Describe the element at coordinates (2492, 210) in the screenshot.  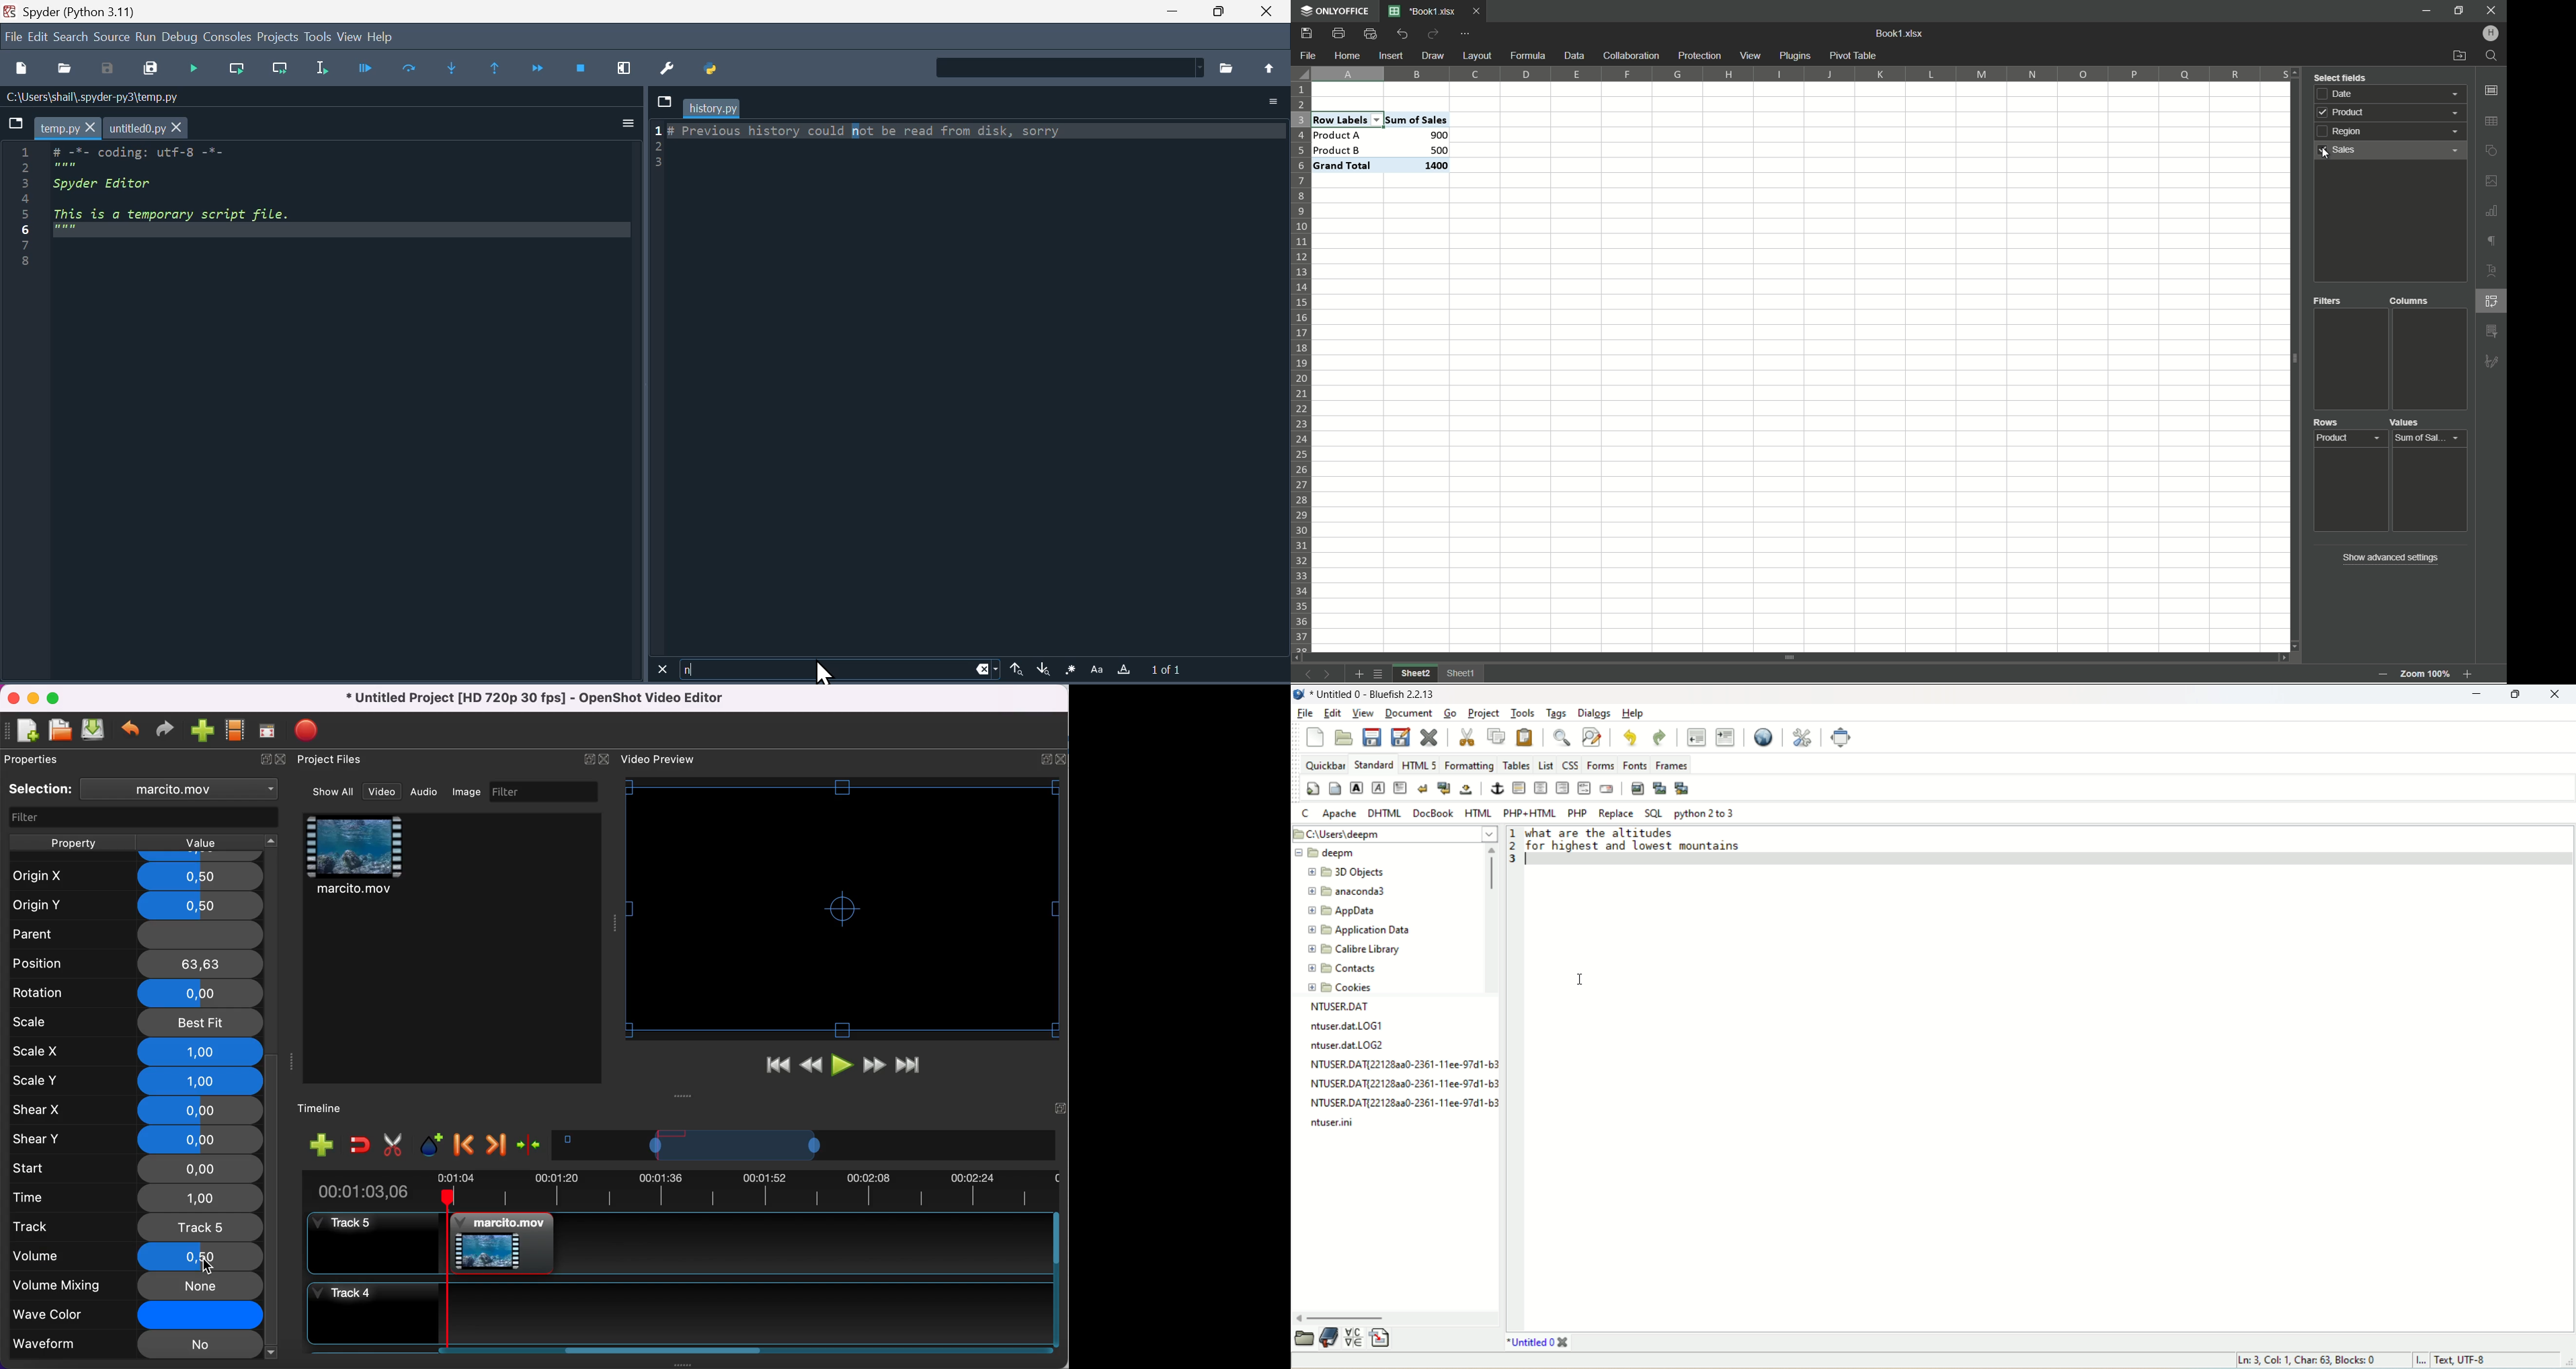
I see `insert chart` at that location.